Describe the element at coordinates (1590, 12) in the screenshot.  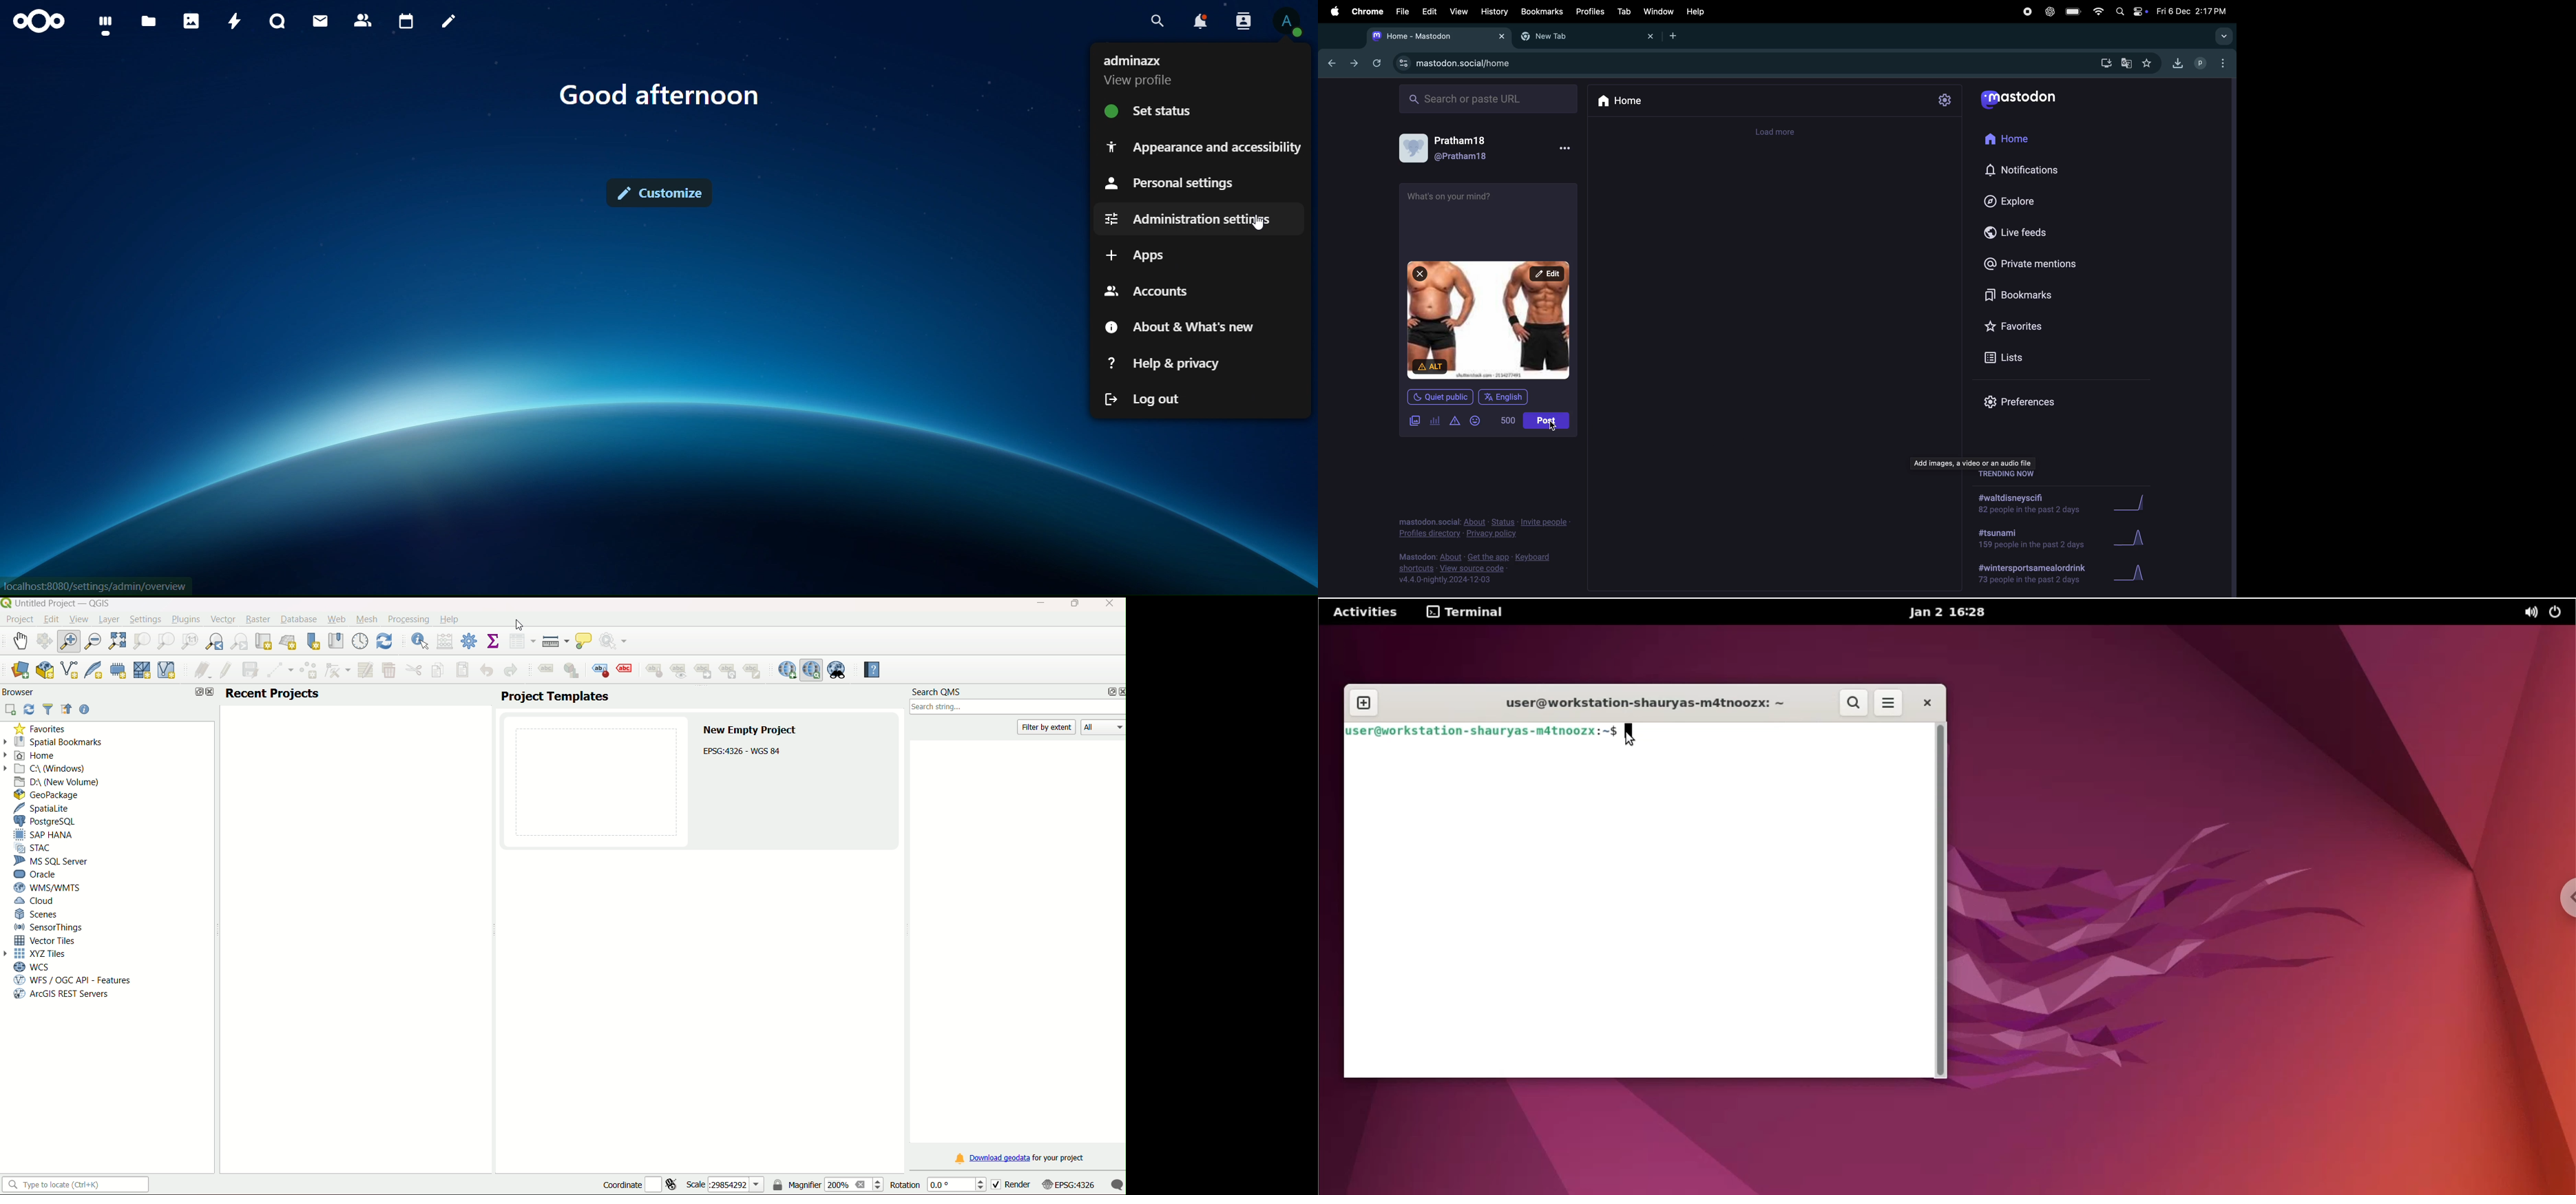
I see `profiles` at that location.